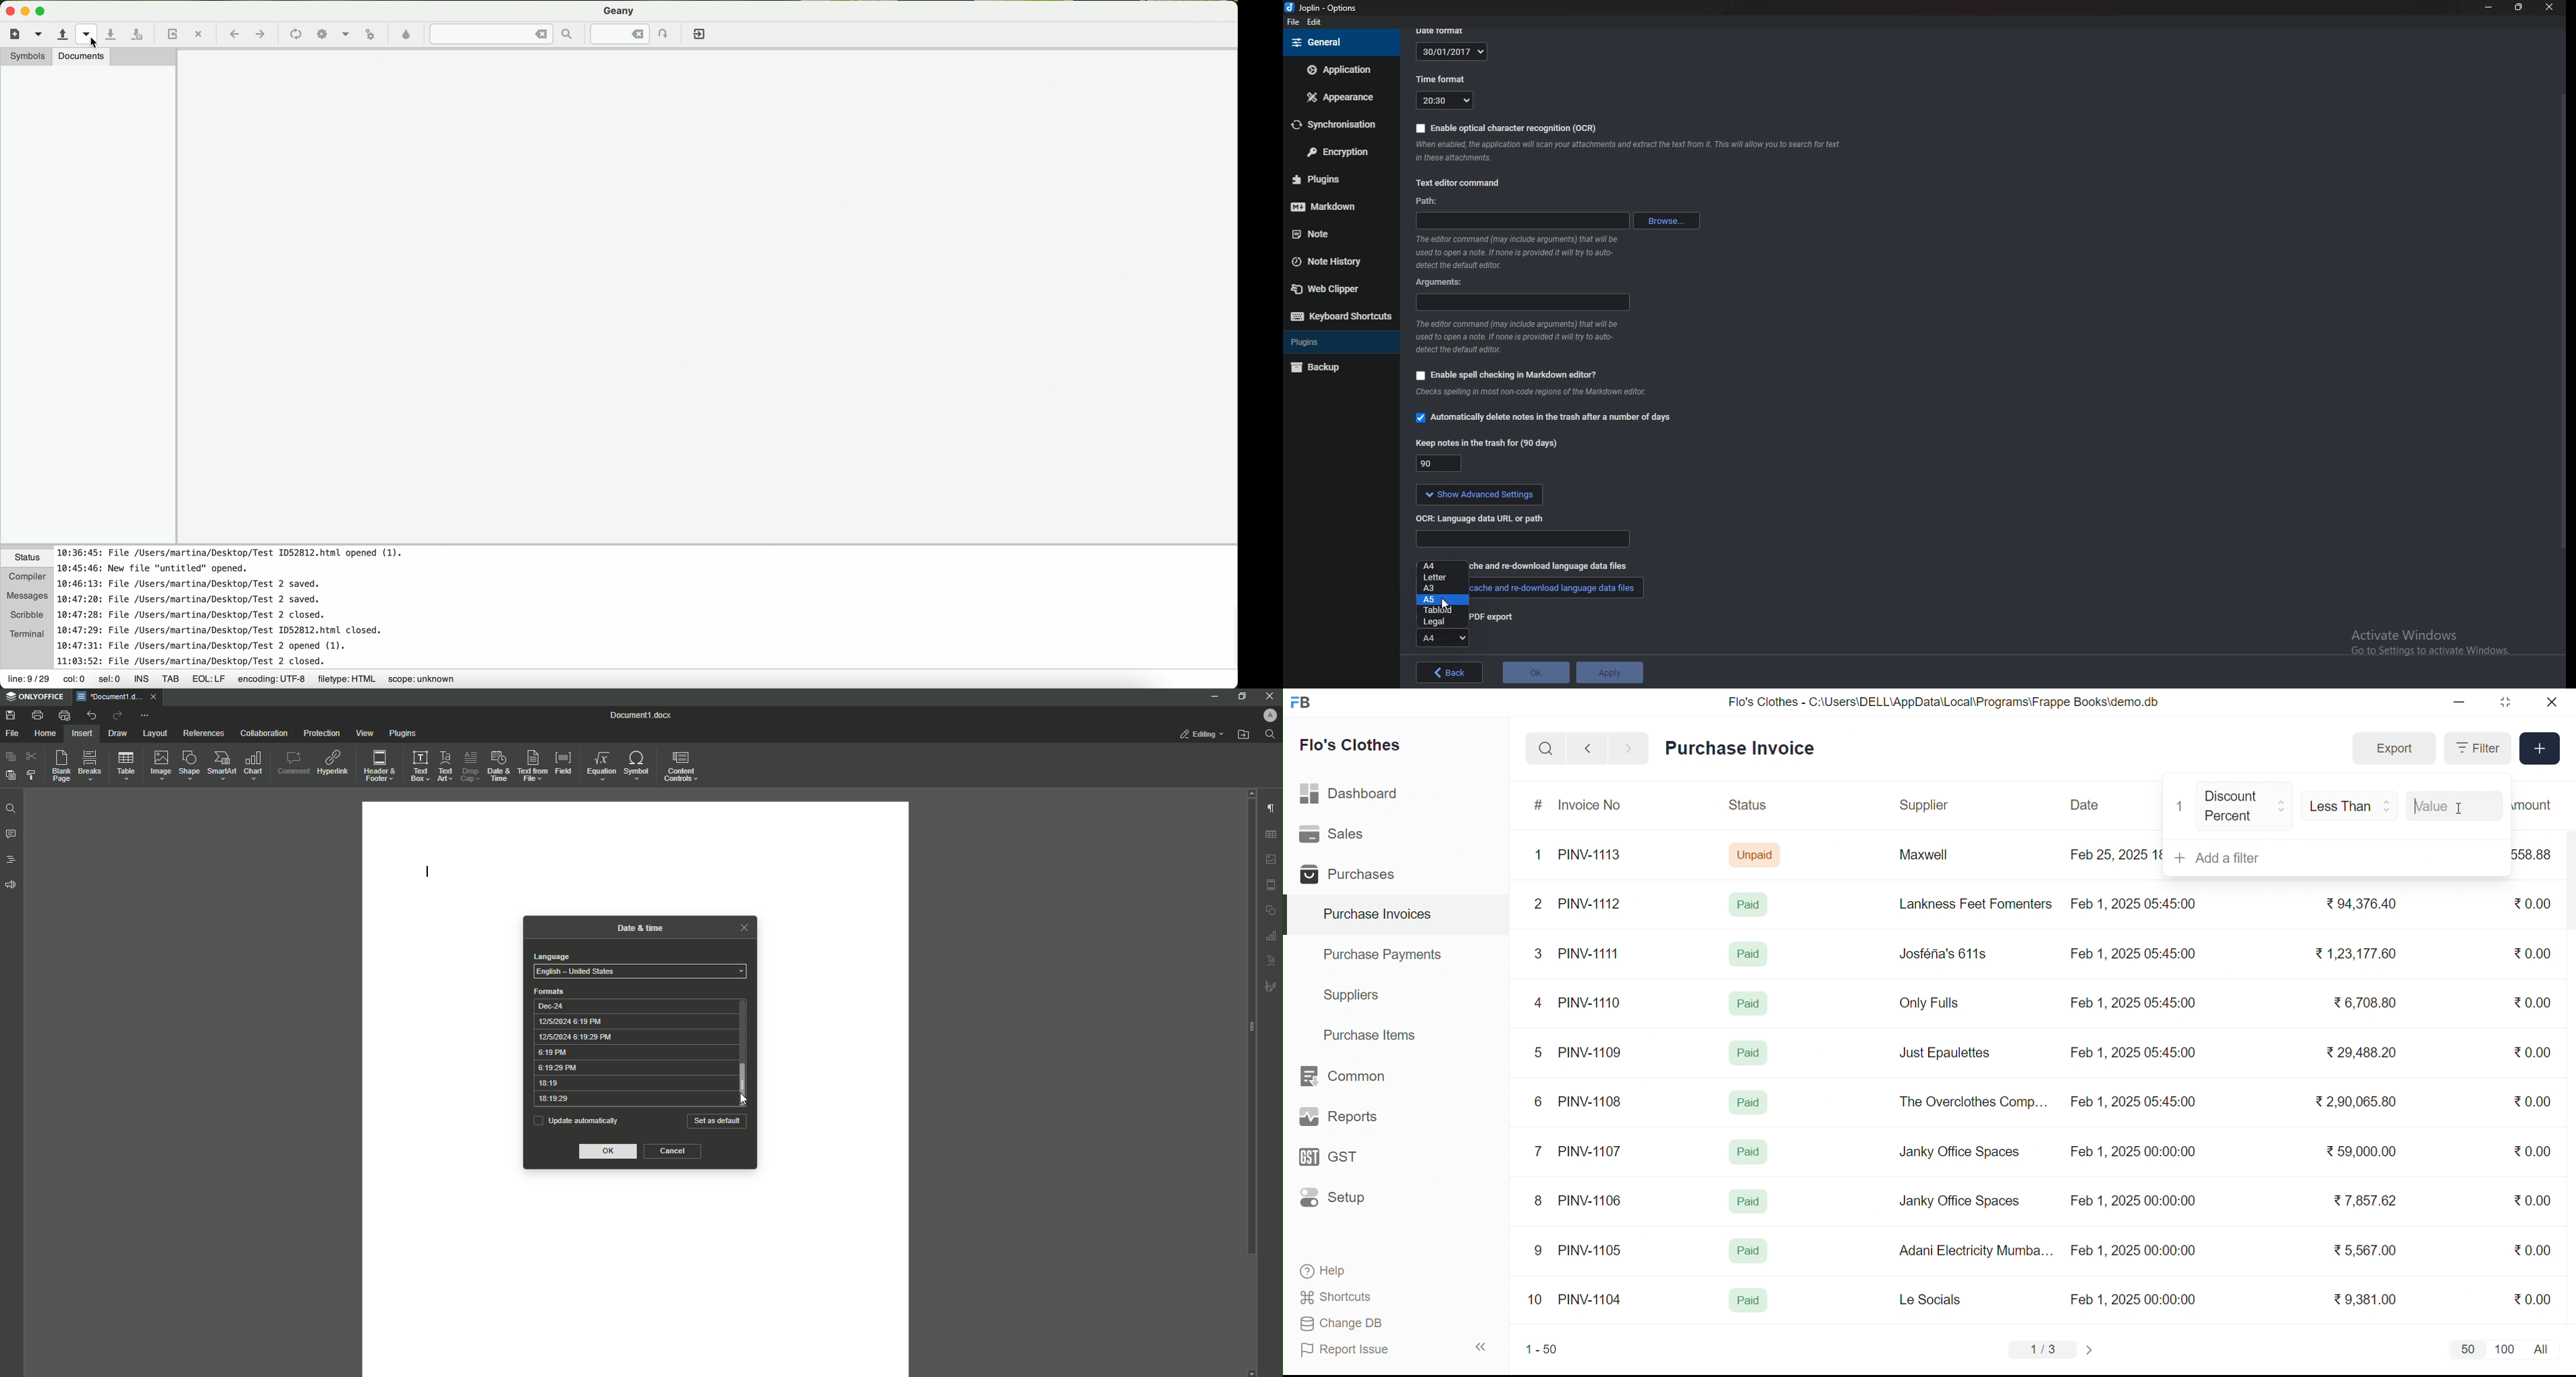  What do you see at coordinates (2362, 1250) in the screenshot?
I see `₹ 5,567.00` at bounding box center [2362, 1250].